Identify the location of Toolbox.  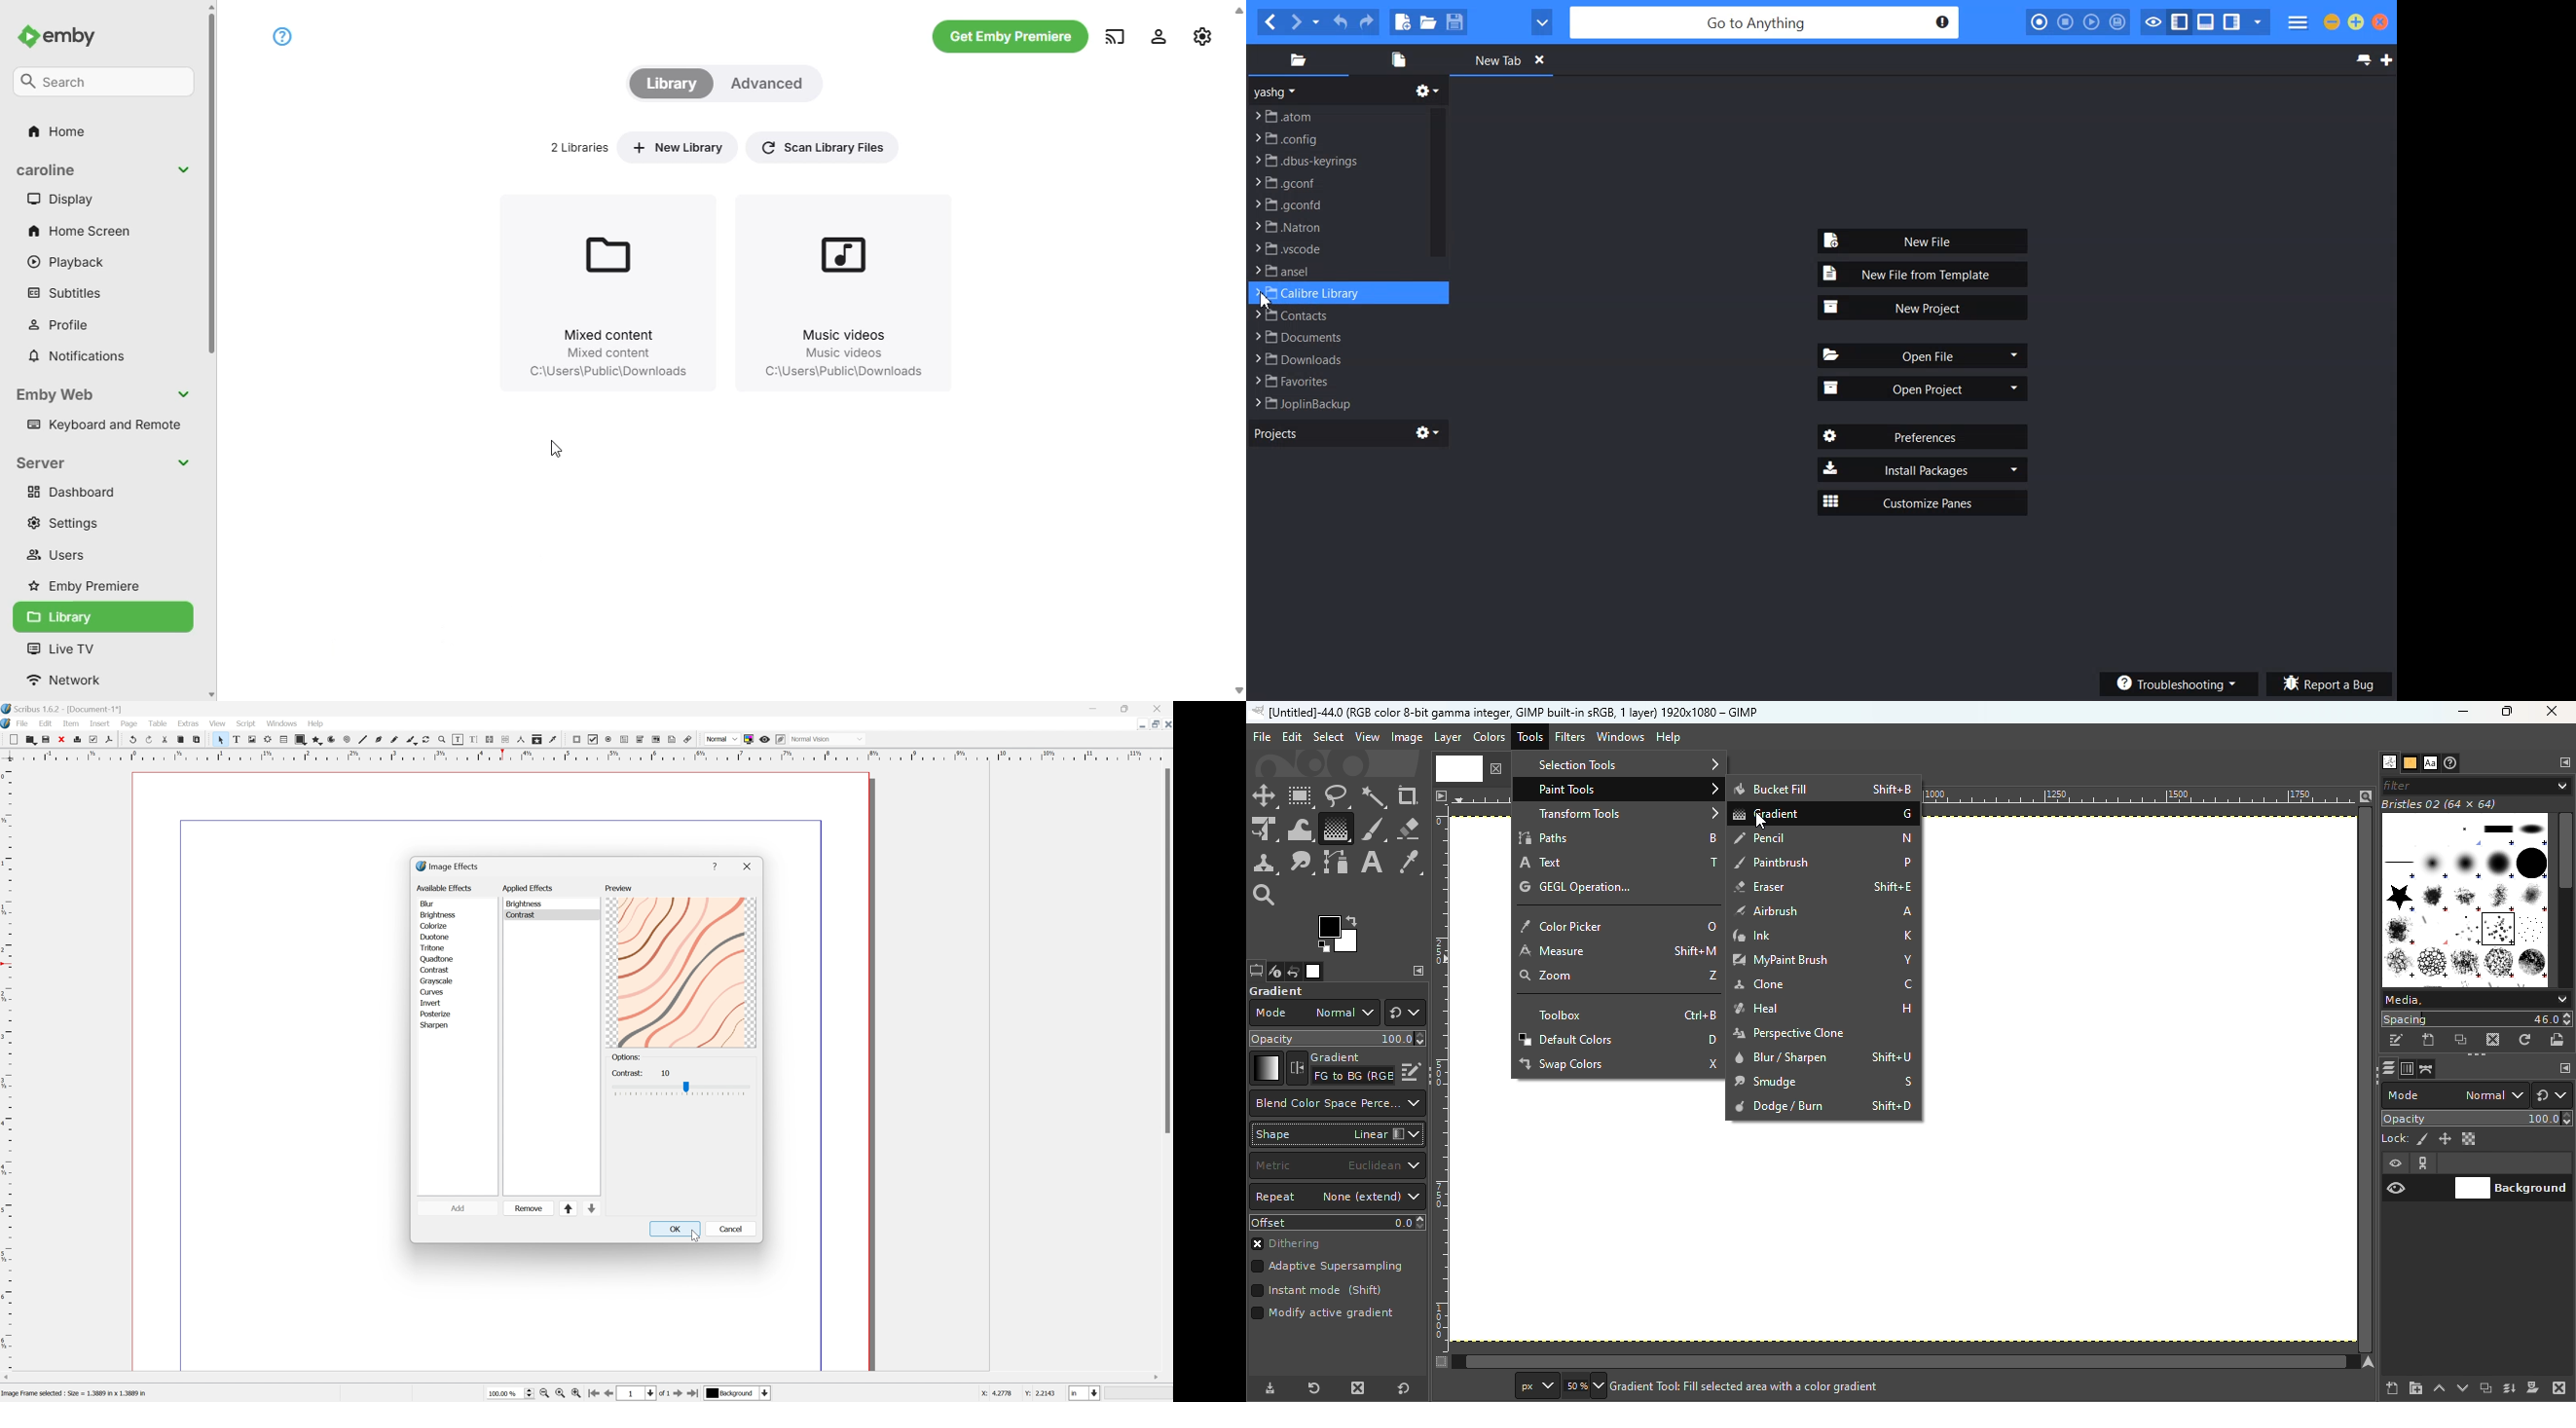
(1617, 1014).